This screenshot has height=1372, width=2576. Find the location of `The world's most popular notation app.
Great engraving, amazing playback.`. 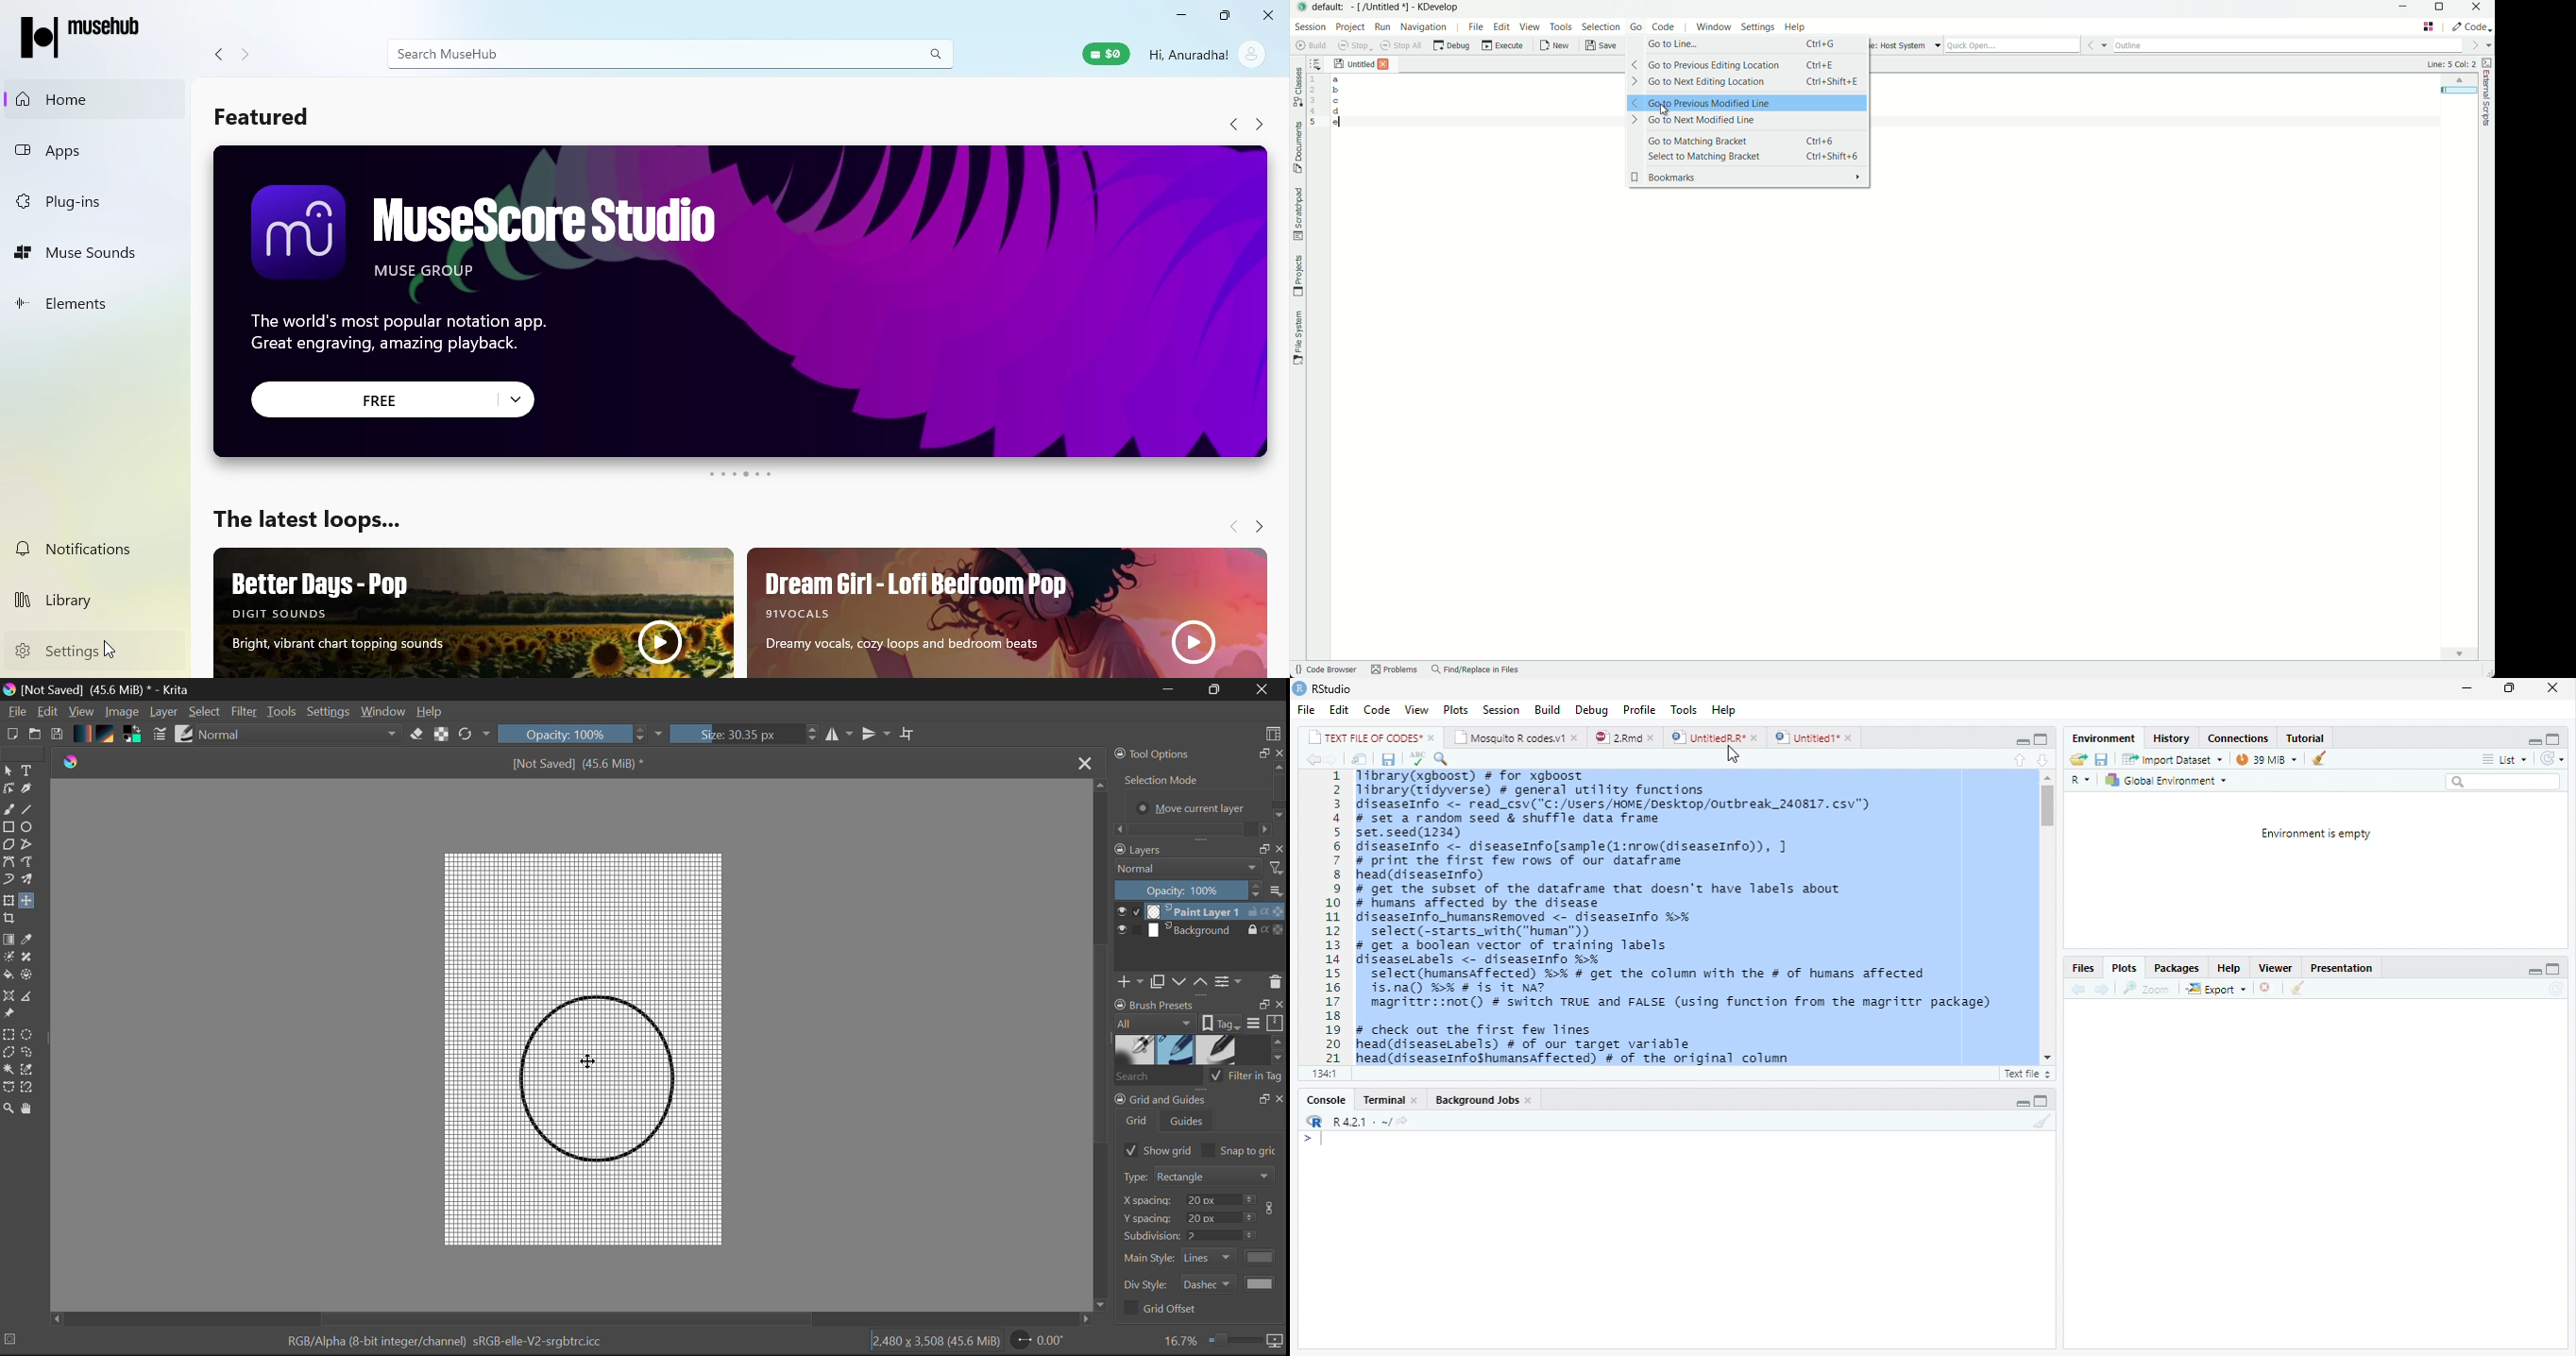

The world's most popular notation app.
Great engraving, amazing playback. is located at coordinates (419, 339).